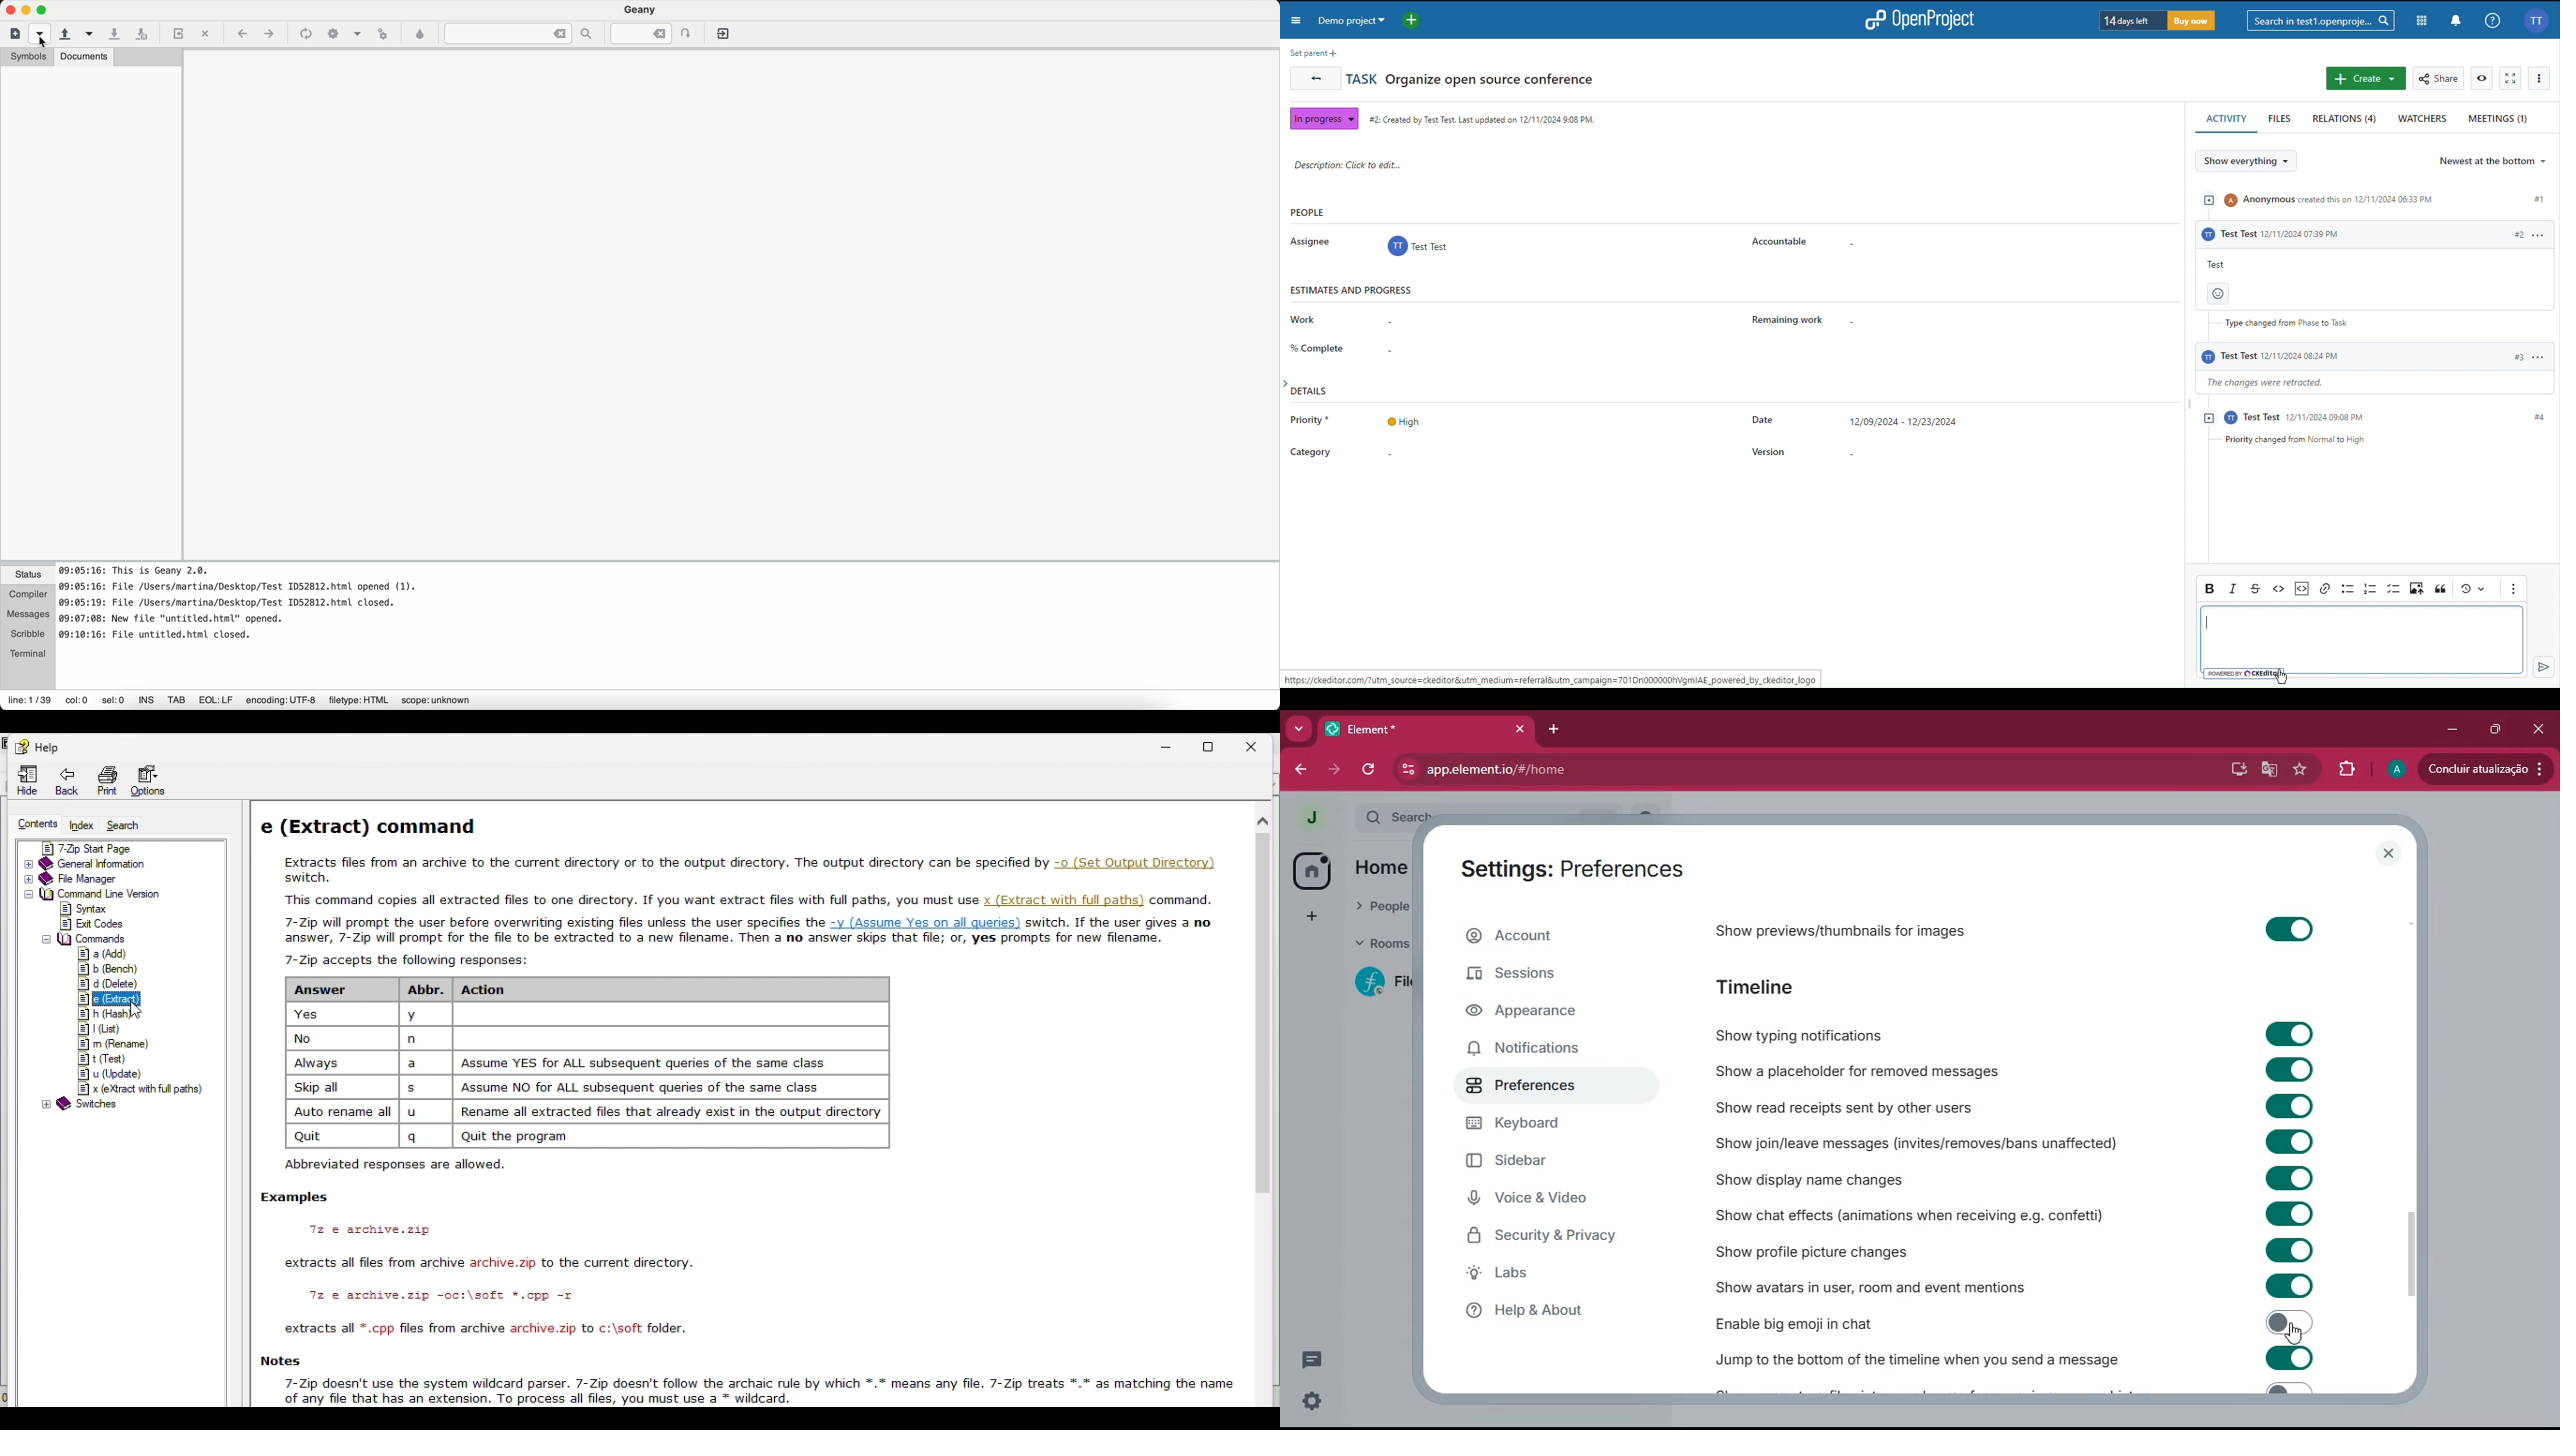 This screenshot has width=2576, height=1456. I want to click on compiler, so click(26, 595).